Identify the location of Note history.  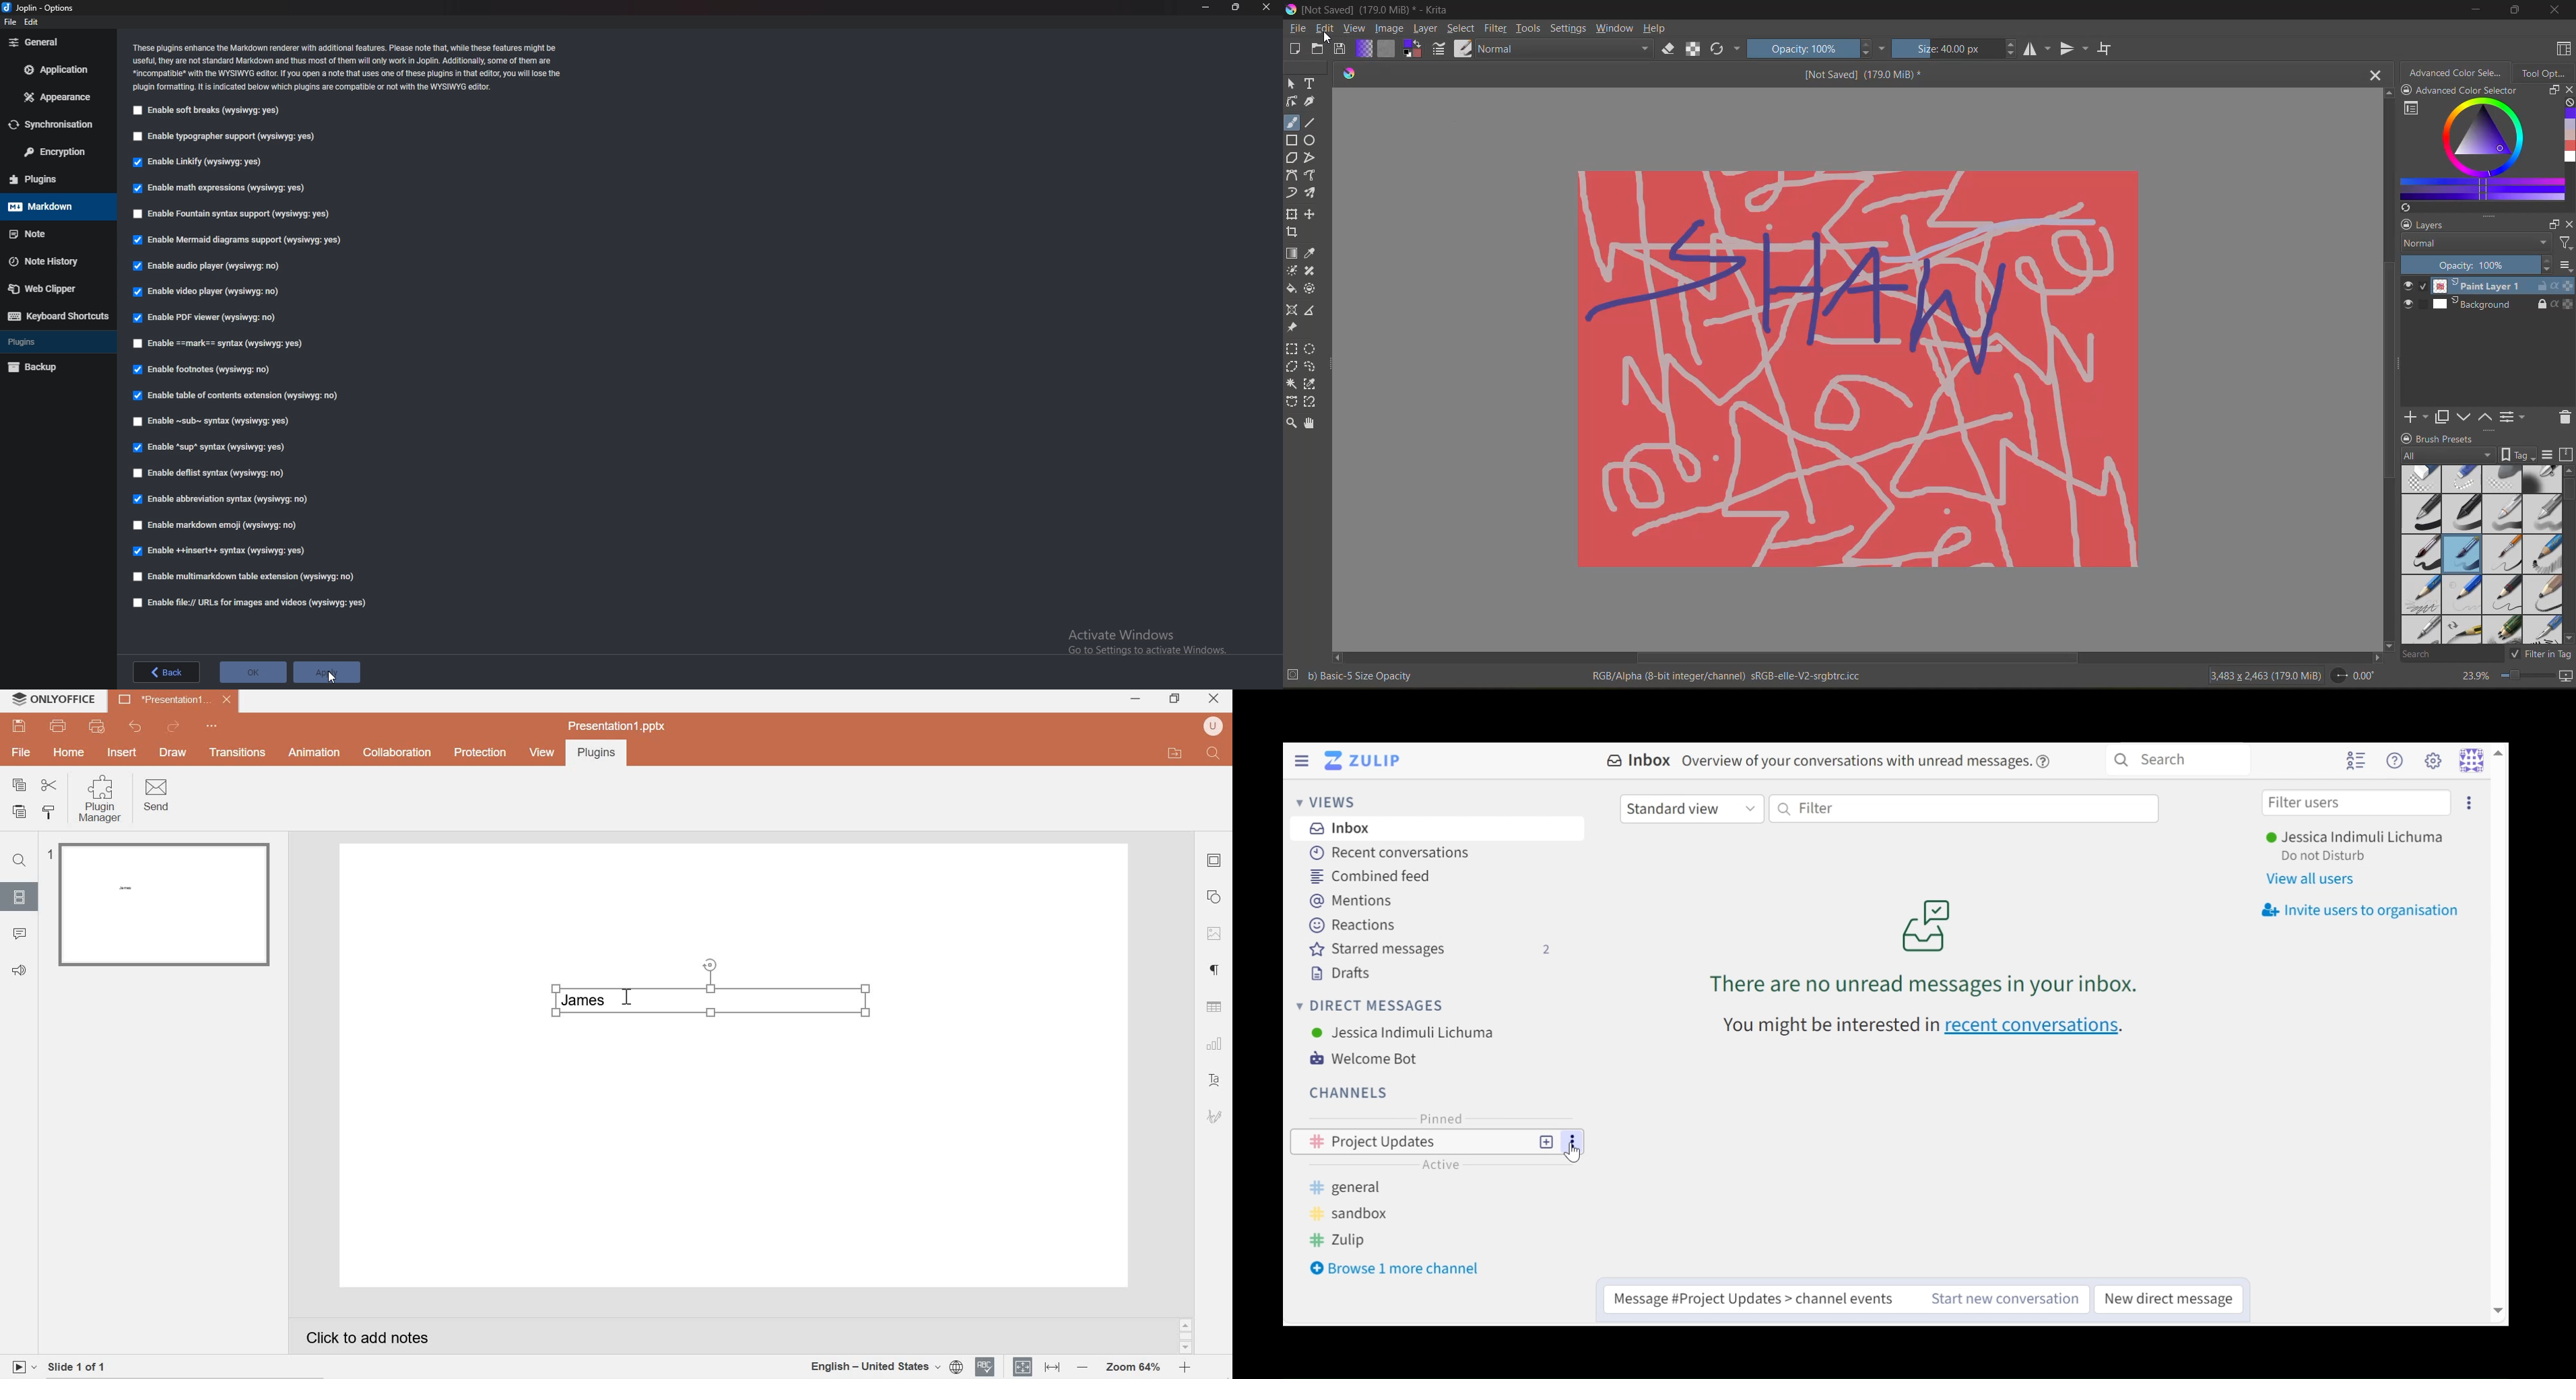
(53, 263).